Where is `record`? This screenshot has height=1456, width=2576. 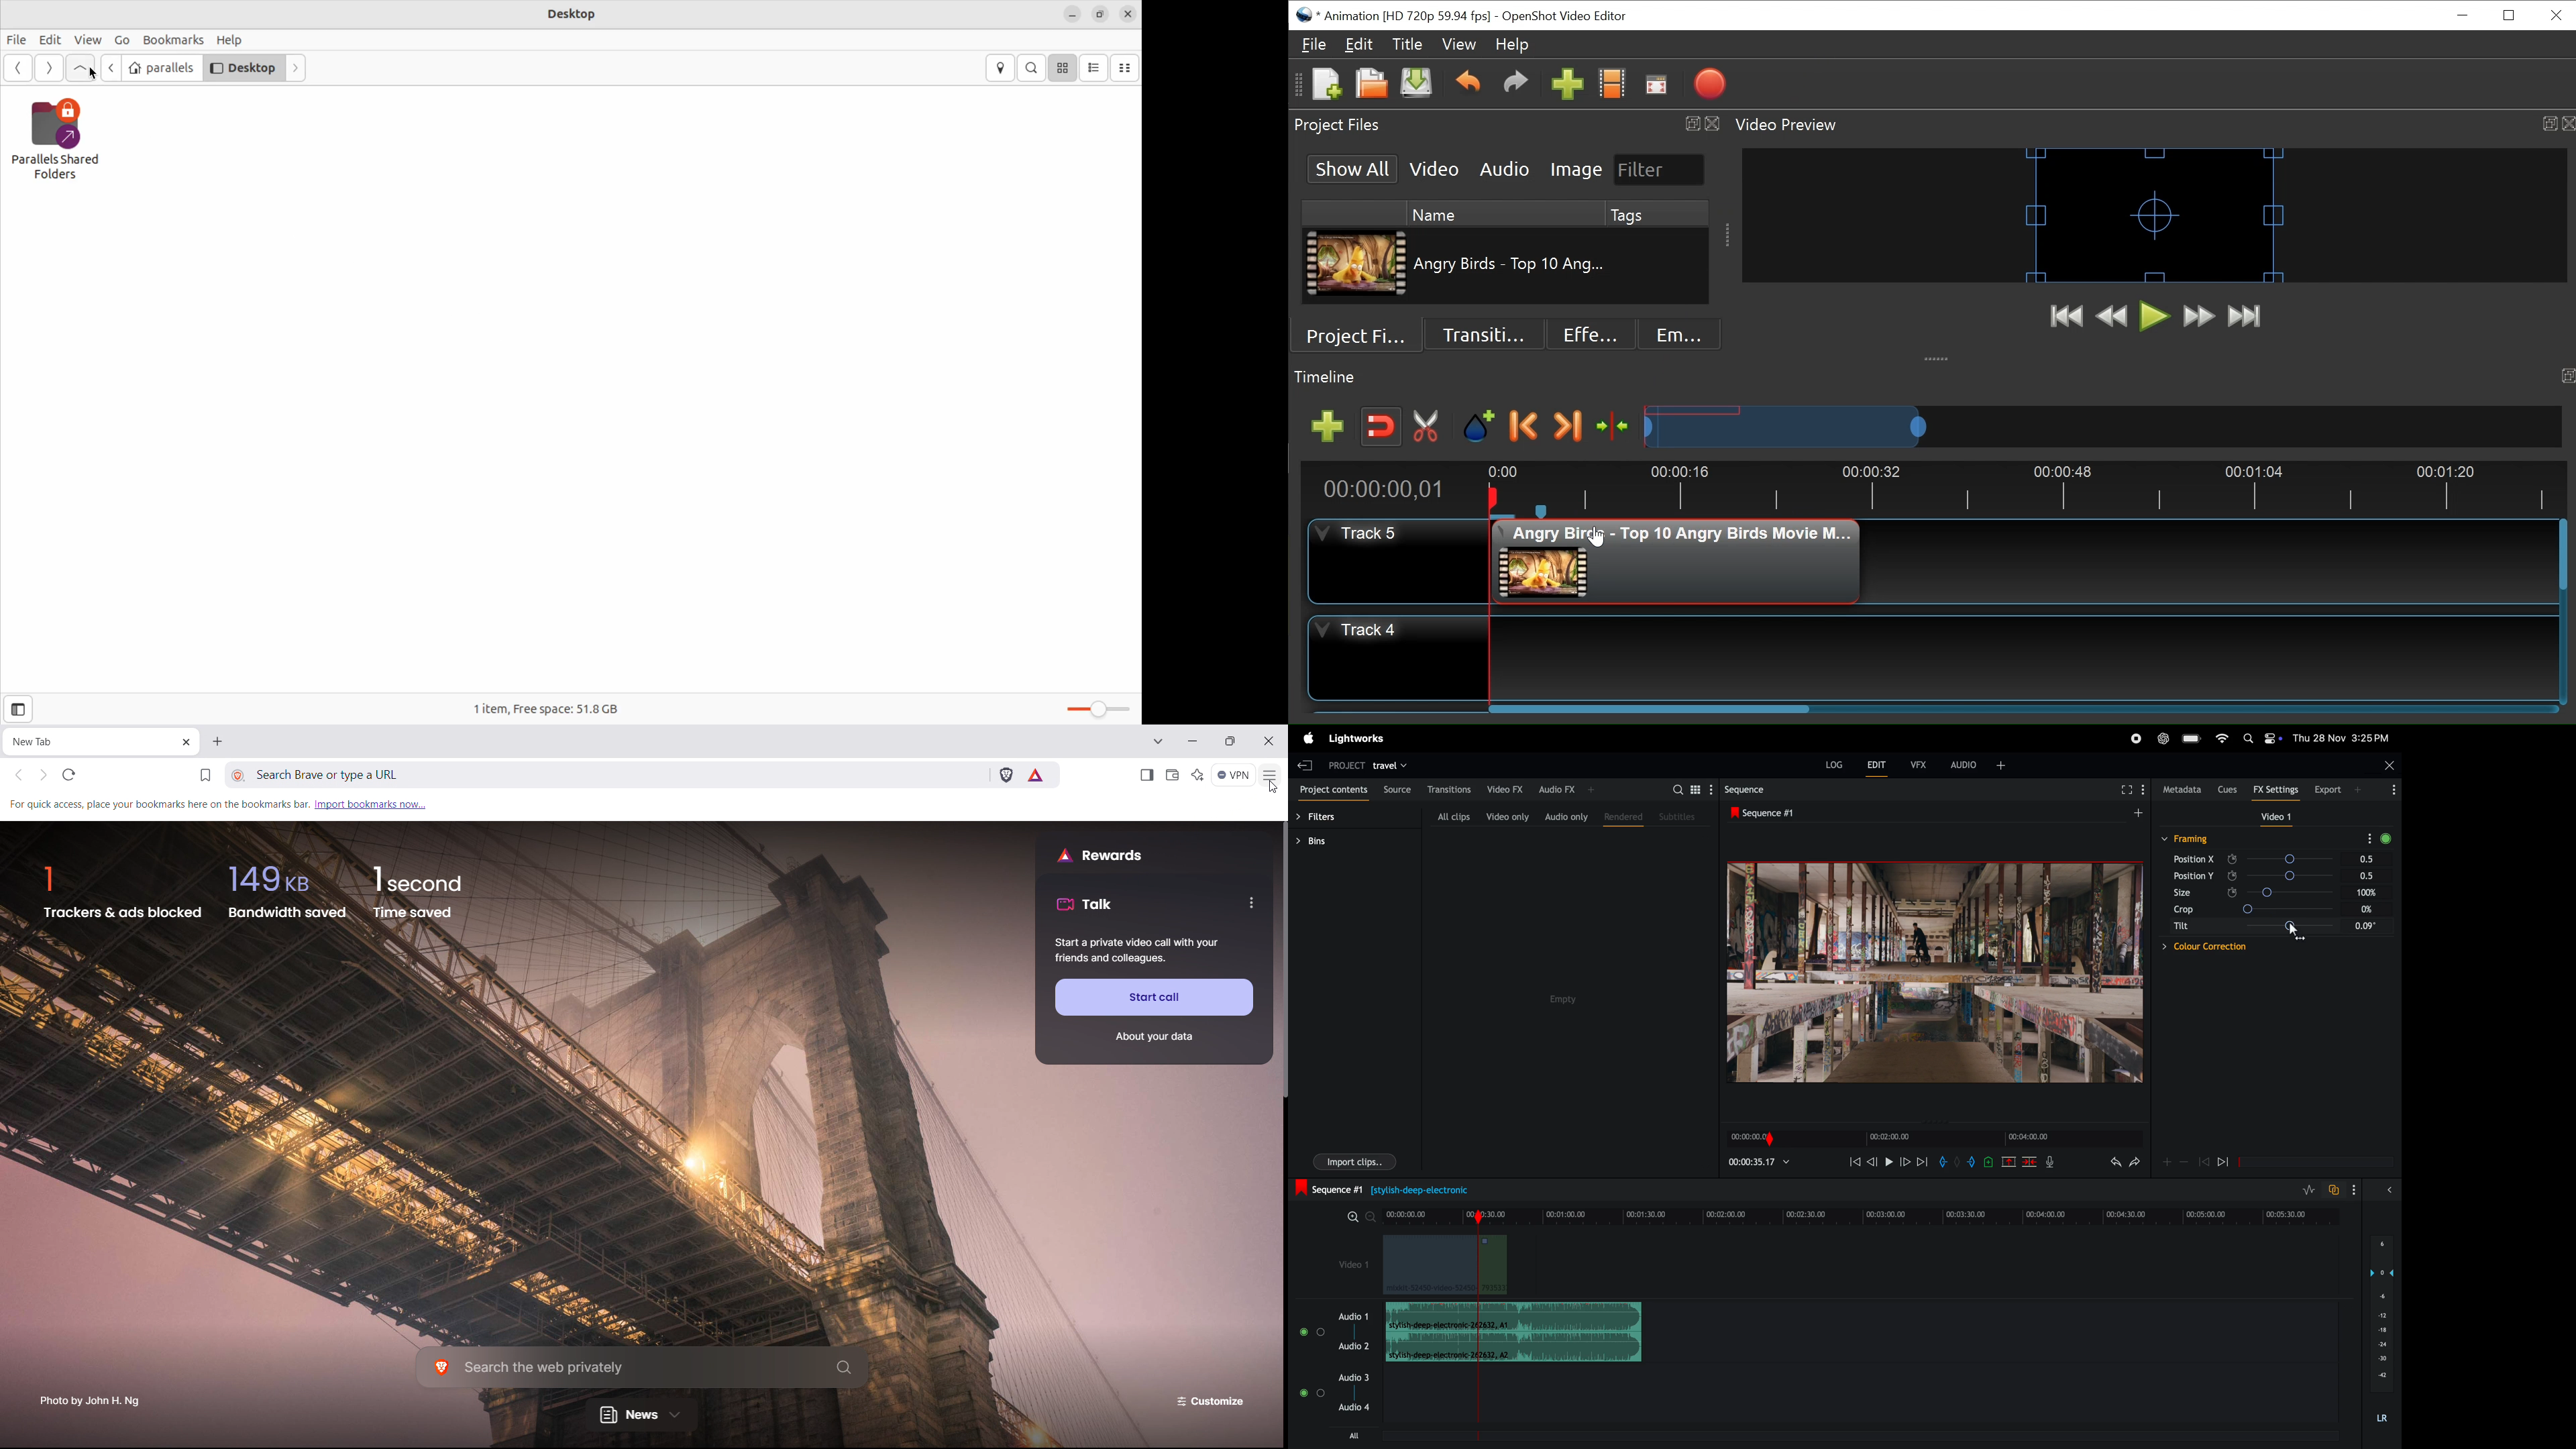
record is located at coordinates (2136, 737).